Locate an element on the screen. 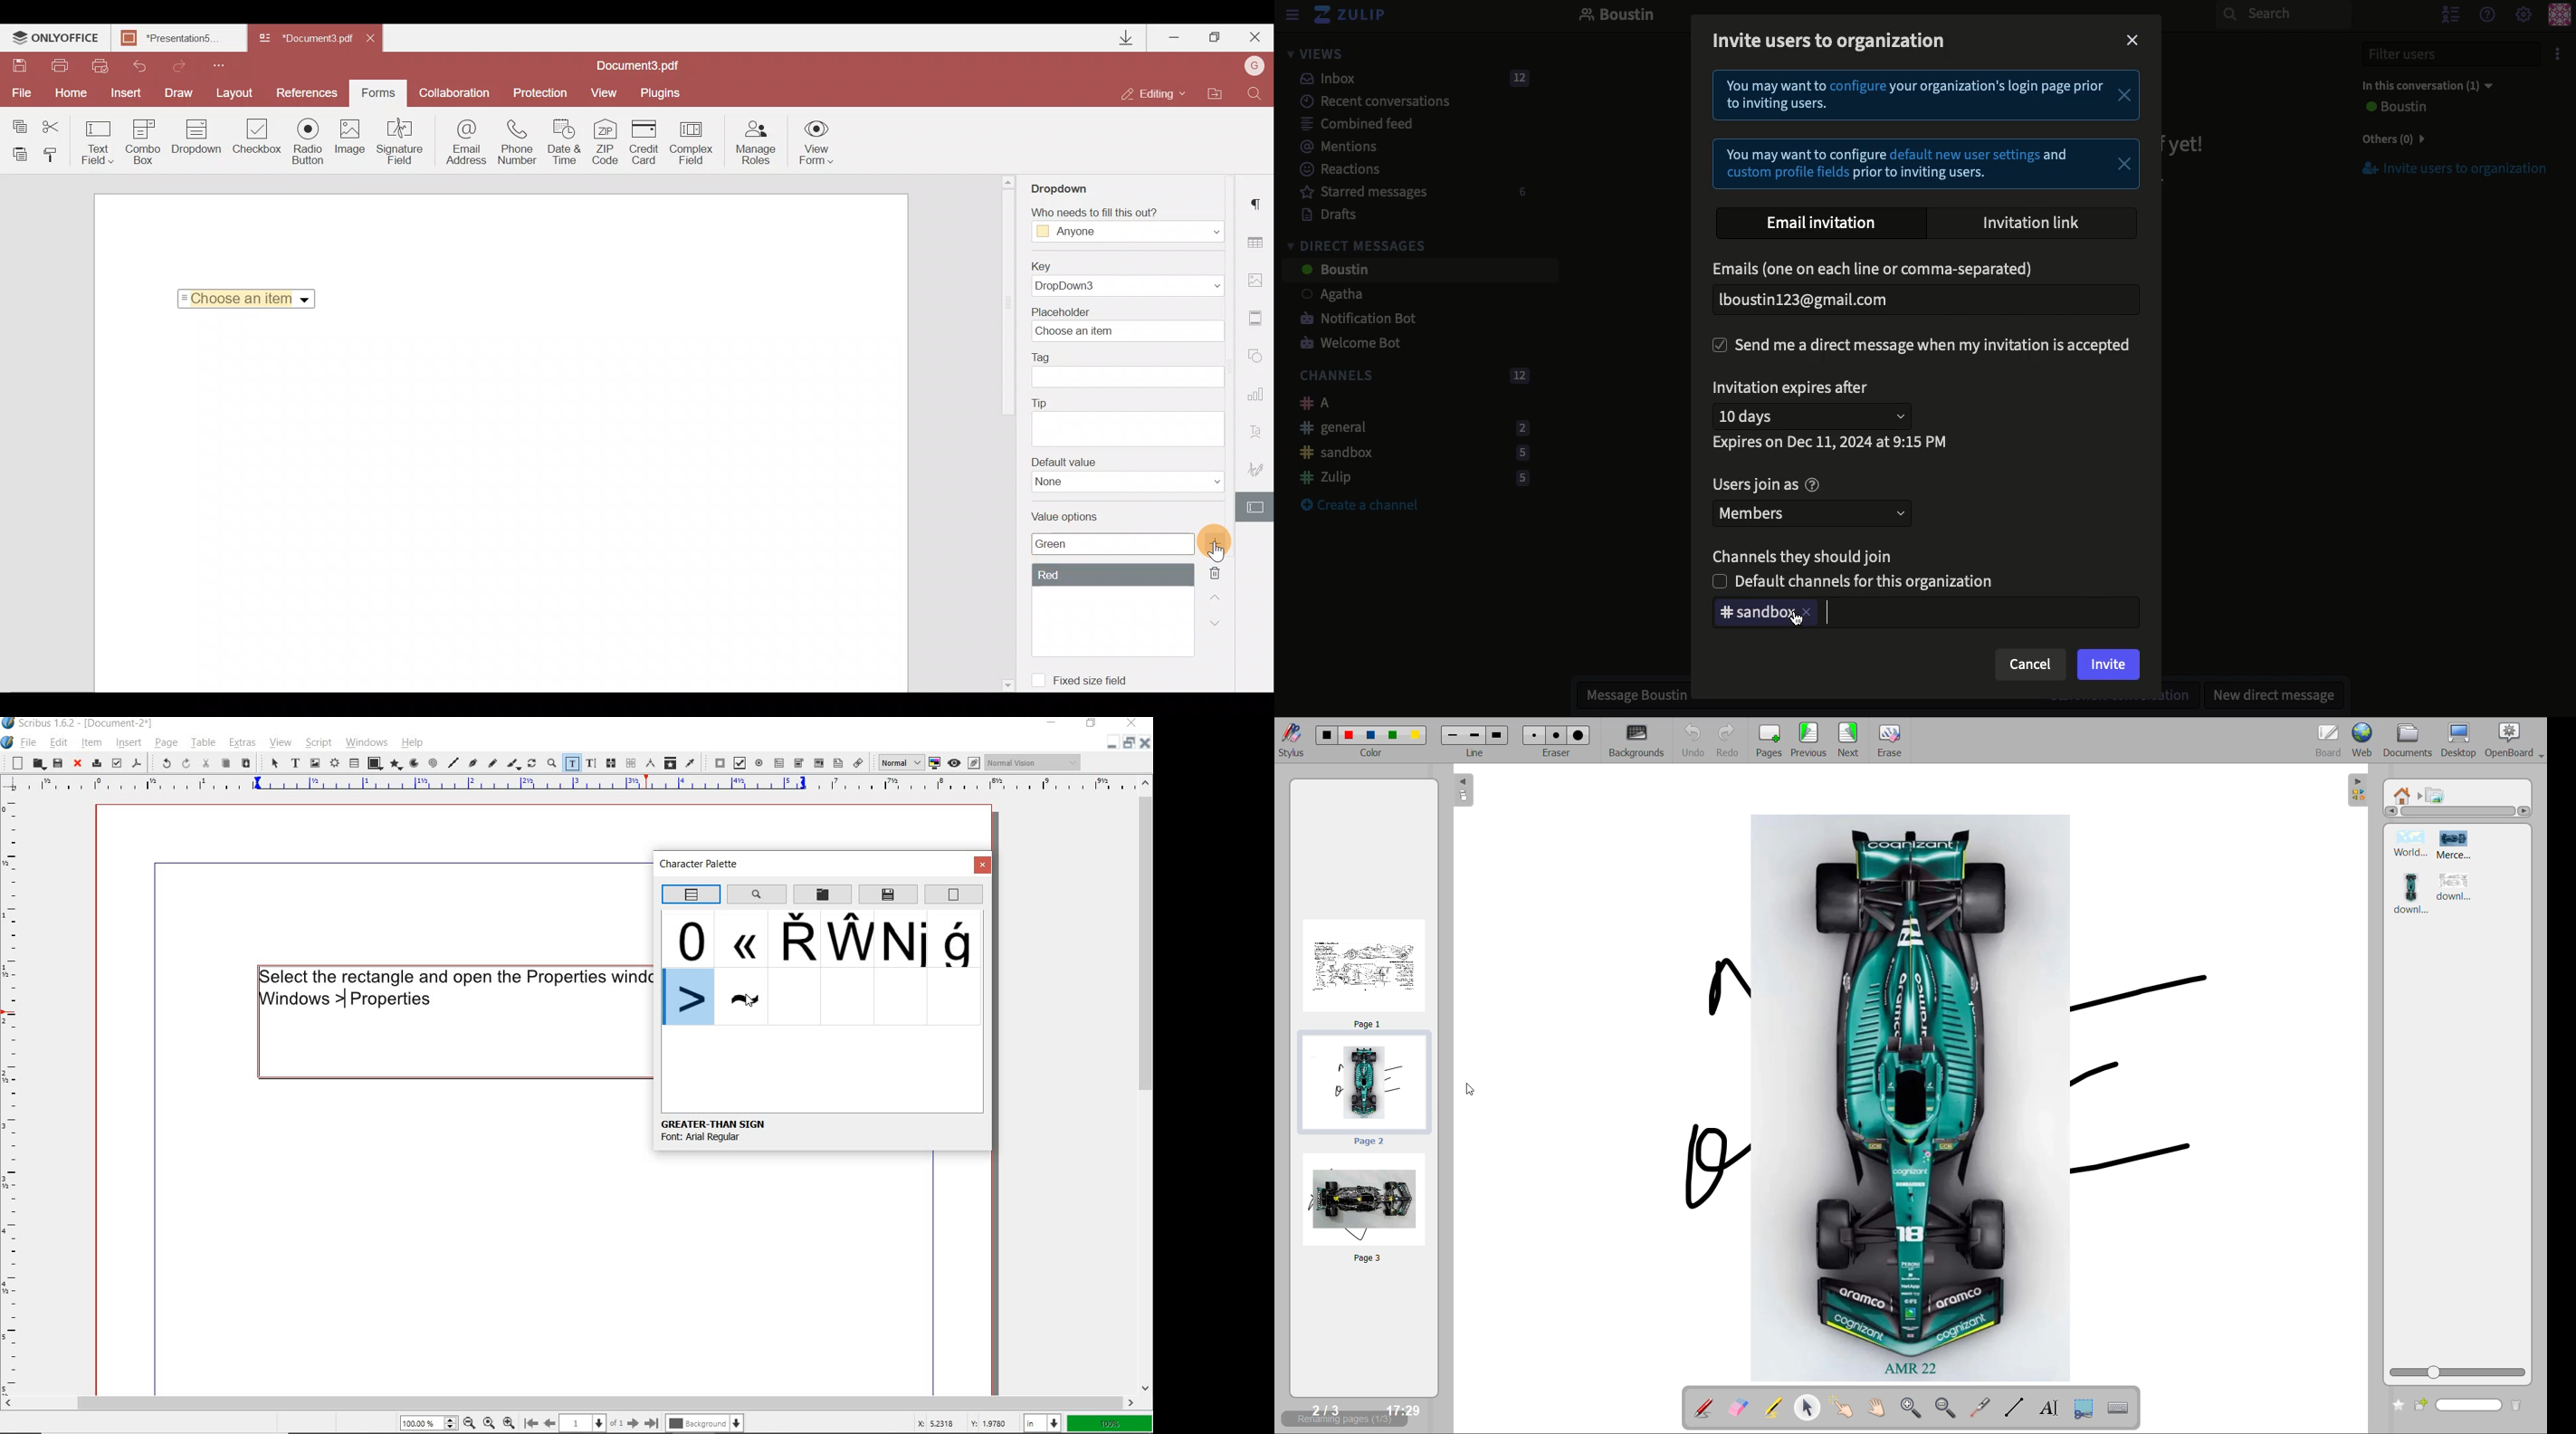 This screenshot has width=2576, height=1456. Table settings is located at coordinates (1261, 242).